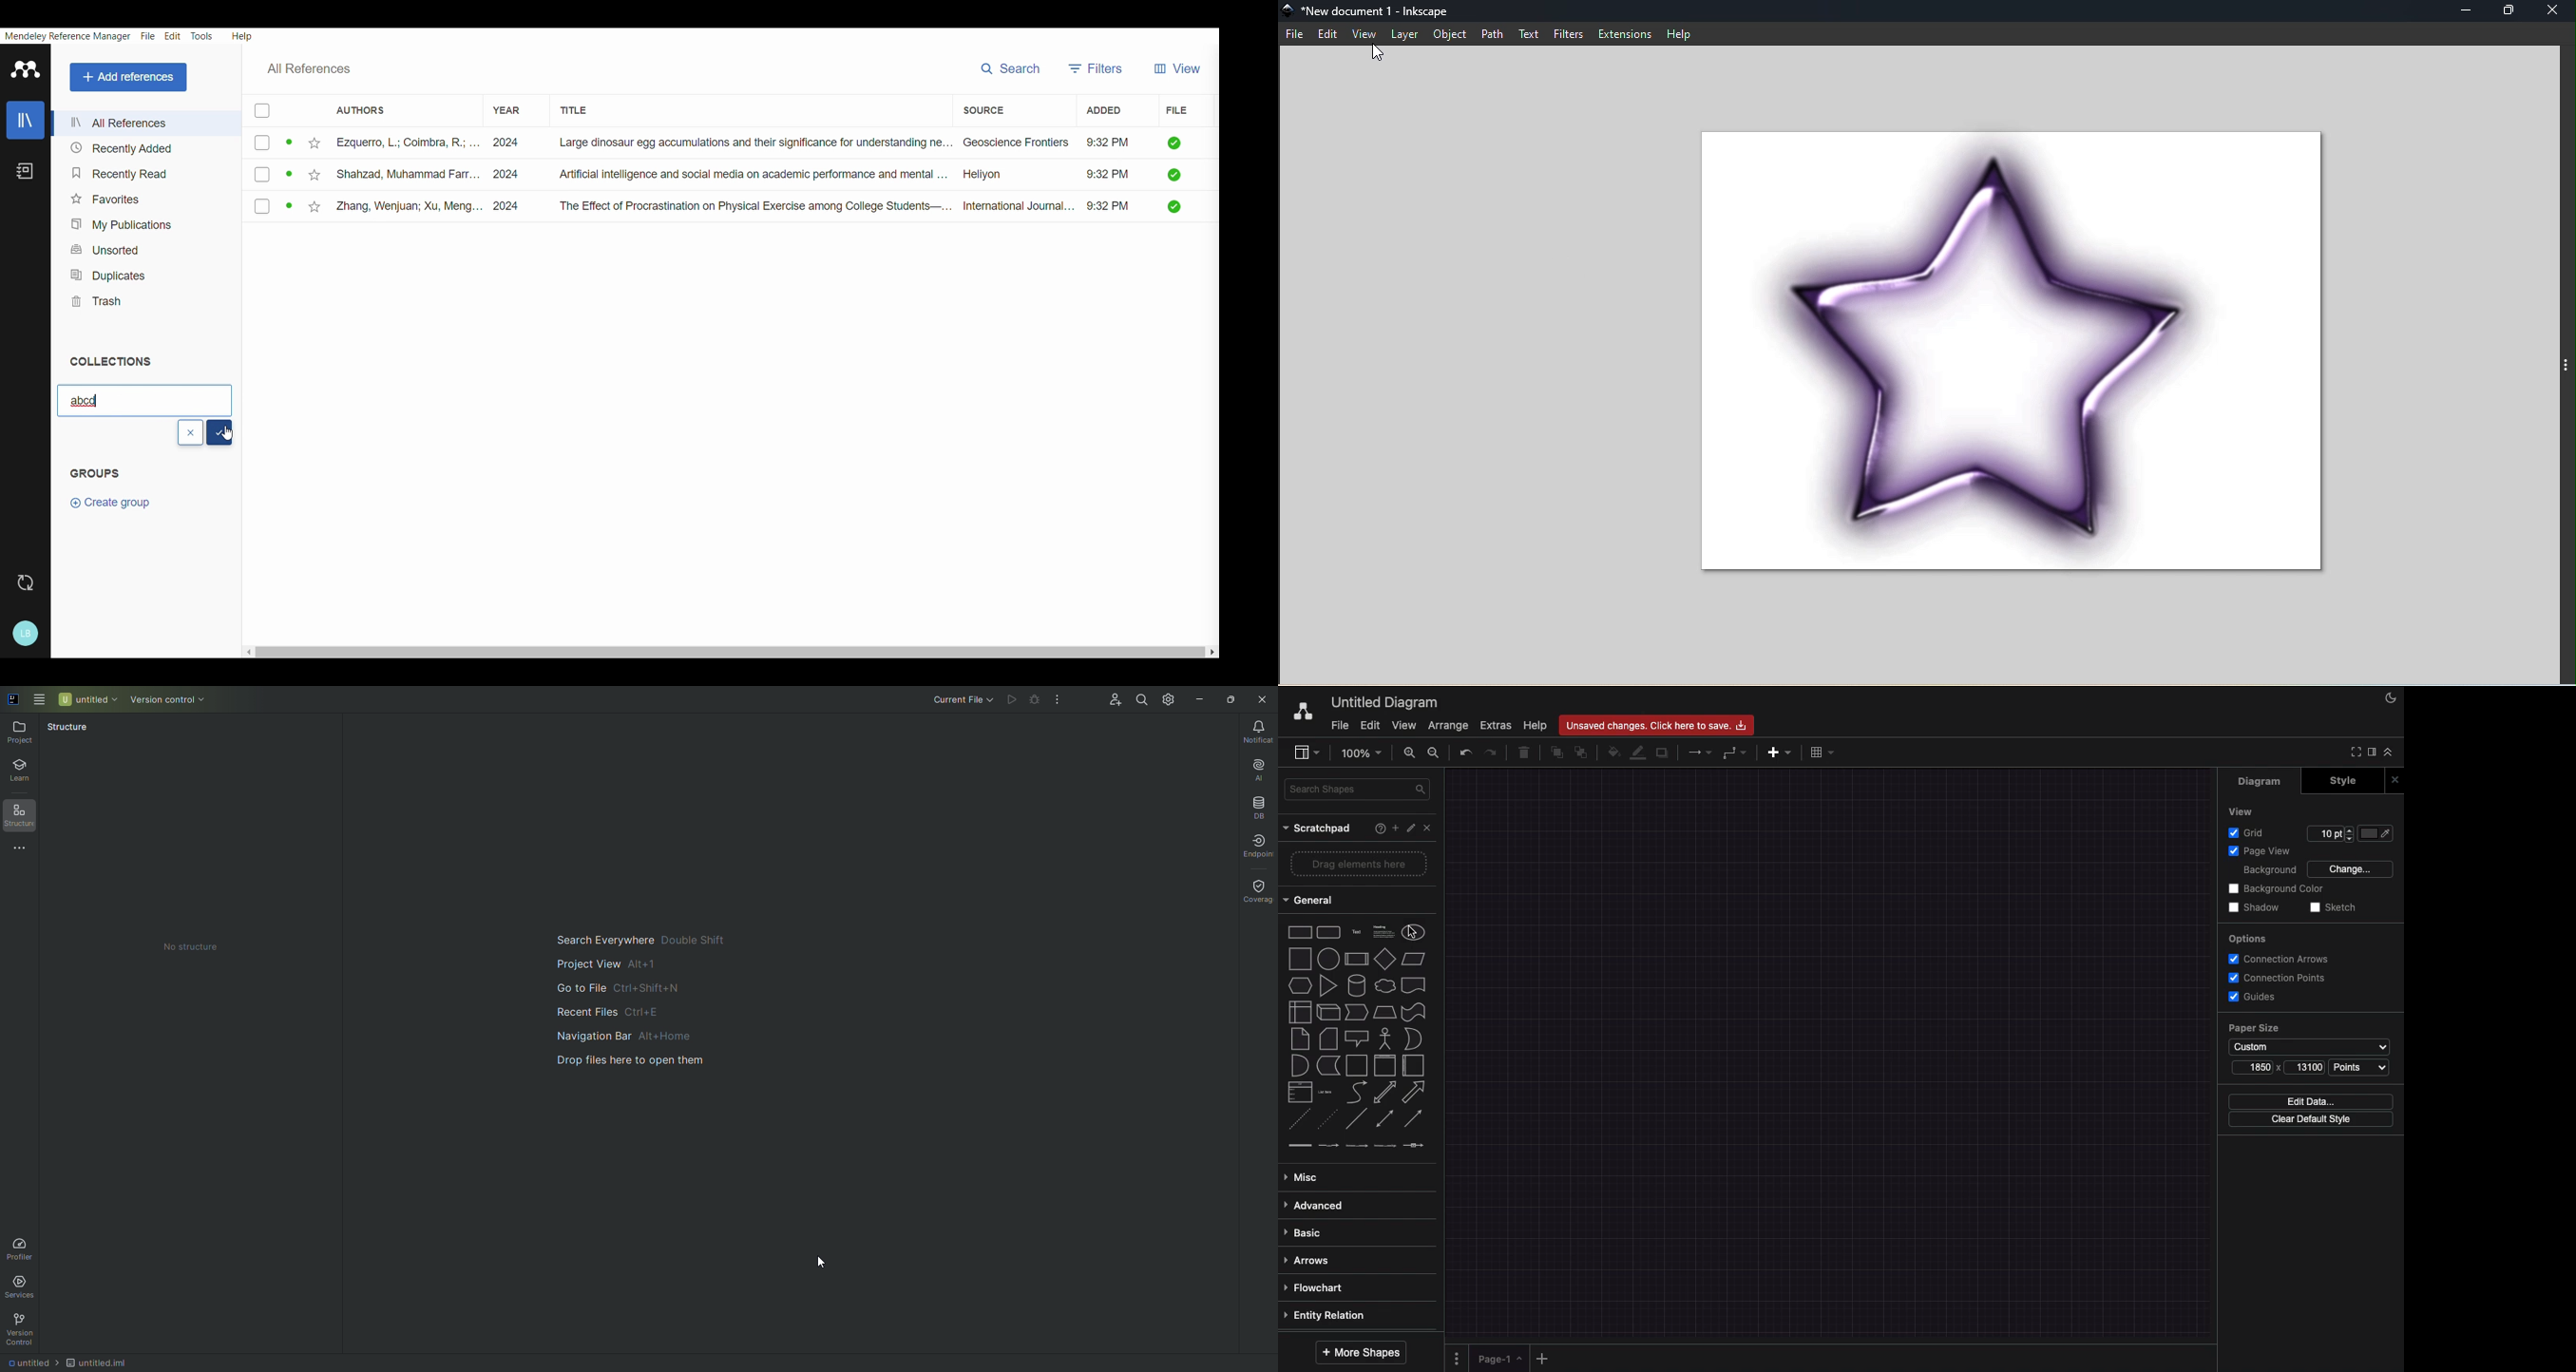 The height and width of the screenshot is (1372, 2576). What do you see at coordinates (1384, 986) in the screenshot?
I see `Cloud` at bounding box center [1384, 986].